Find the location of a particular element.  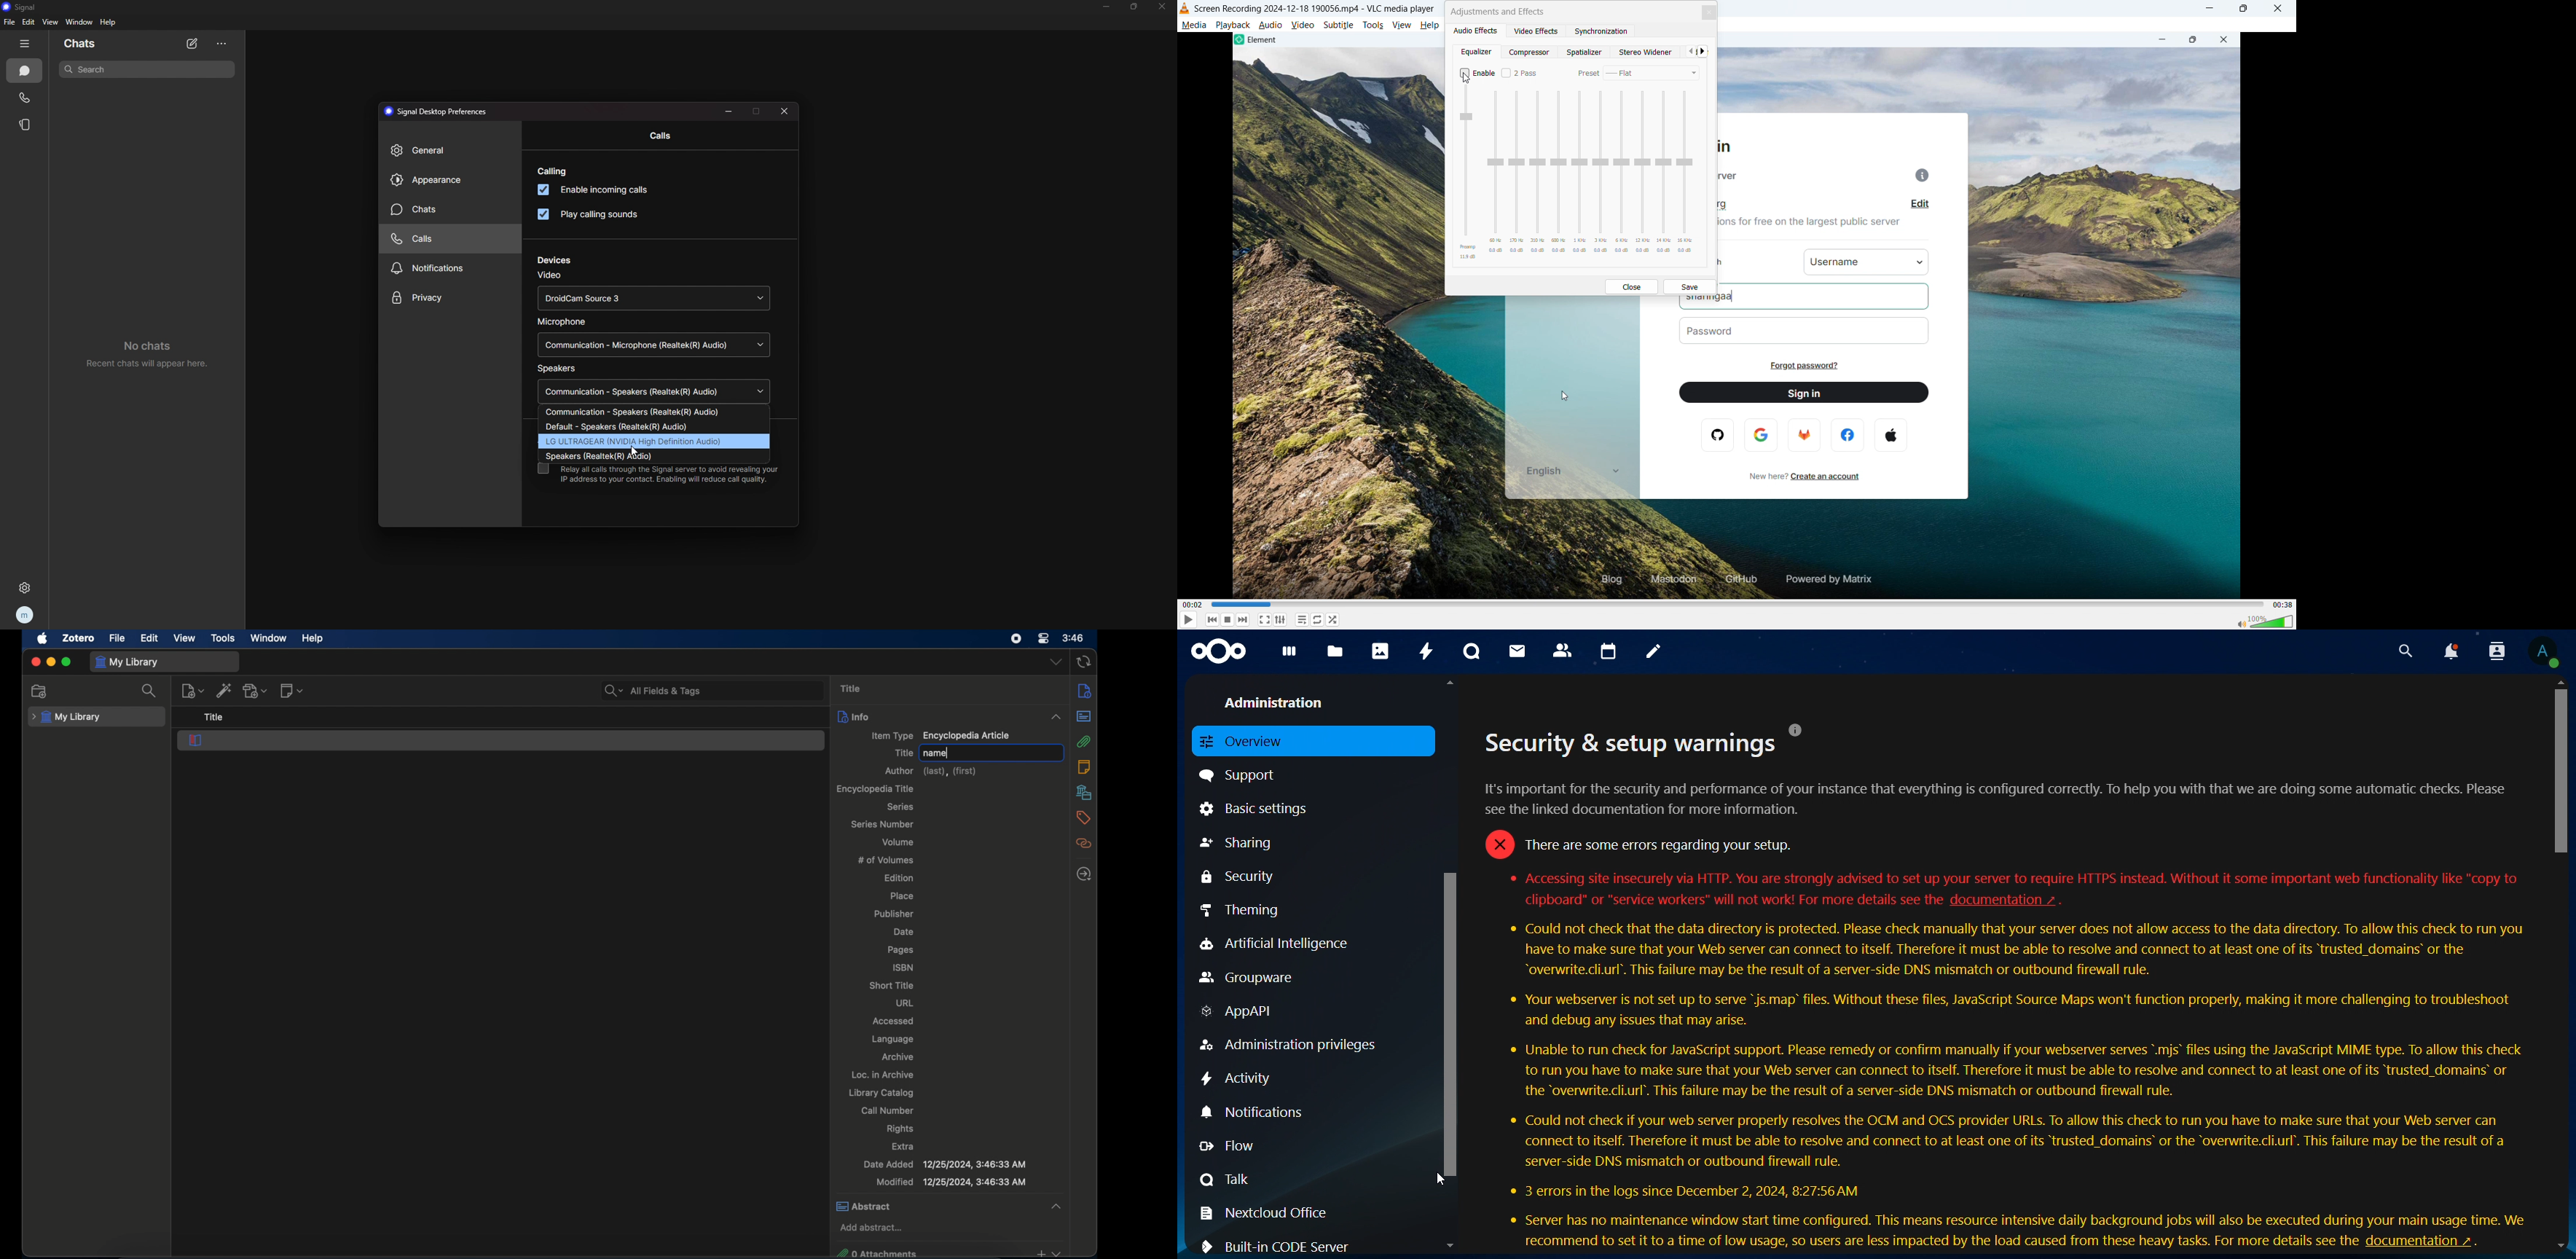

Toggle between loop all, one loop and no loop is located at coordinates (1318, 620).